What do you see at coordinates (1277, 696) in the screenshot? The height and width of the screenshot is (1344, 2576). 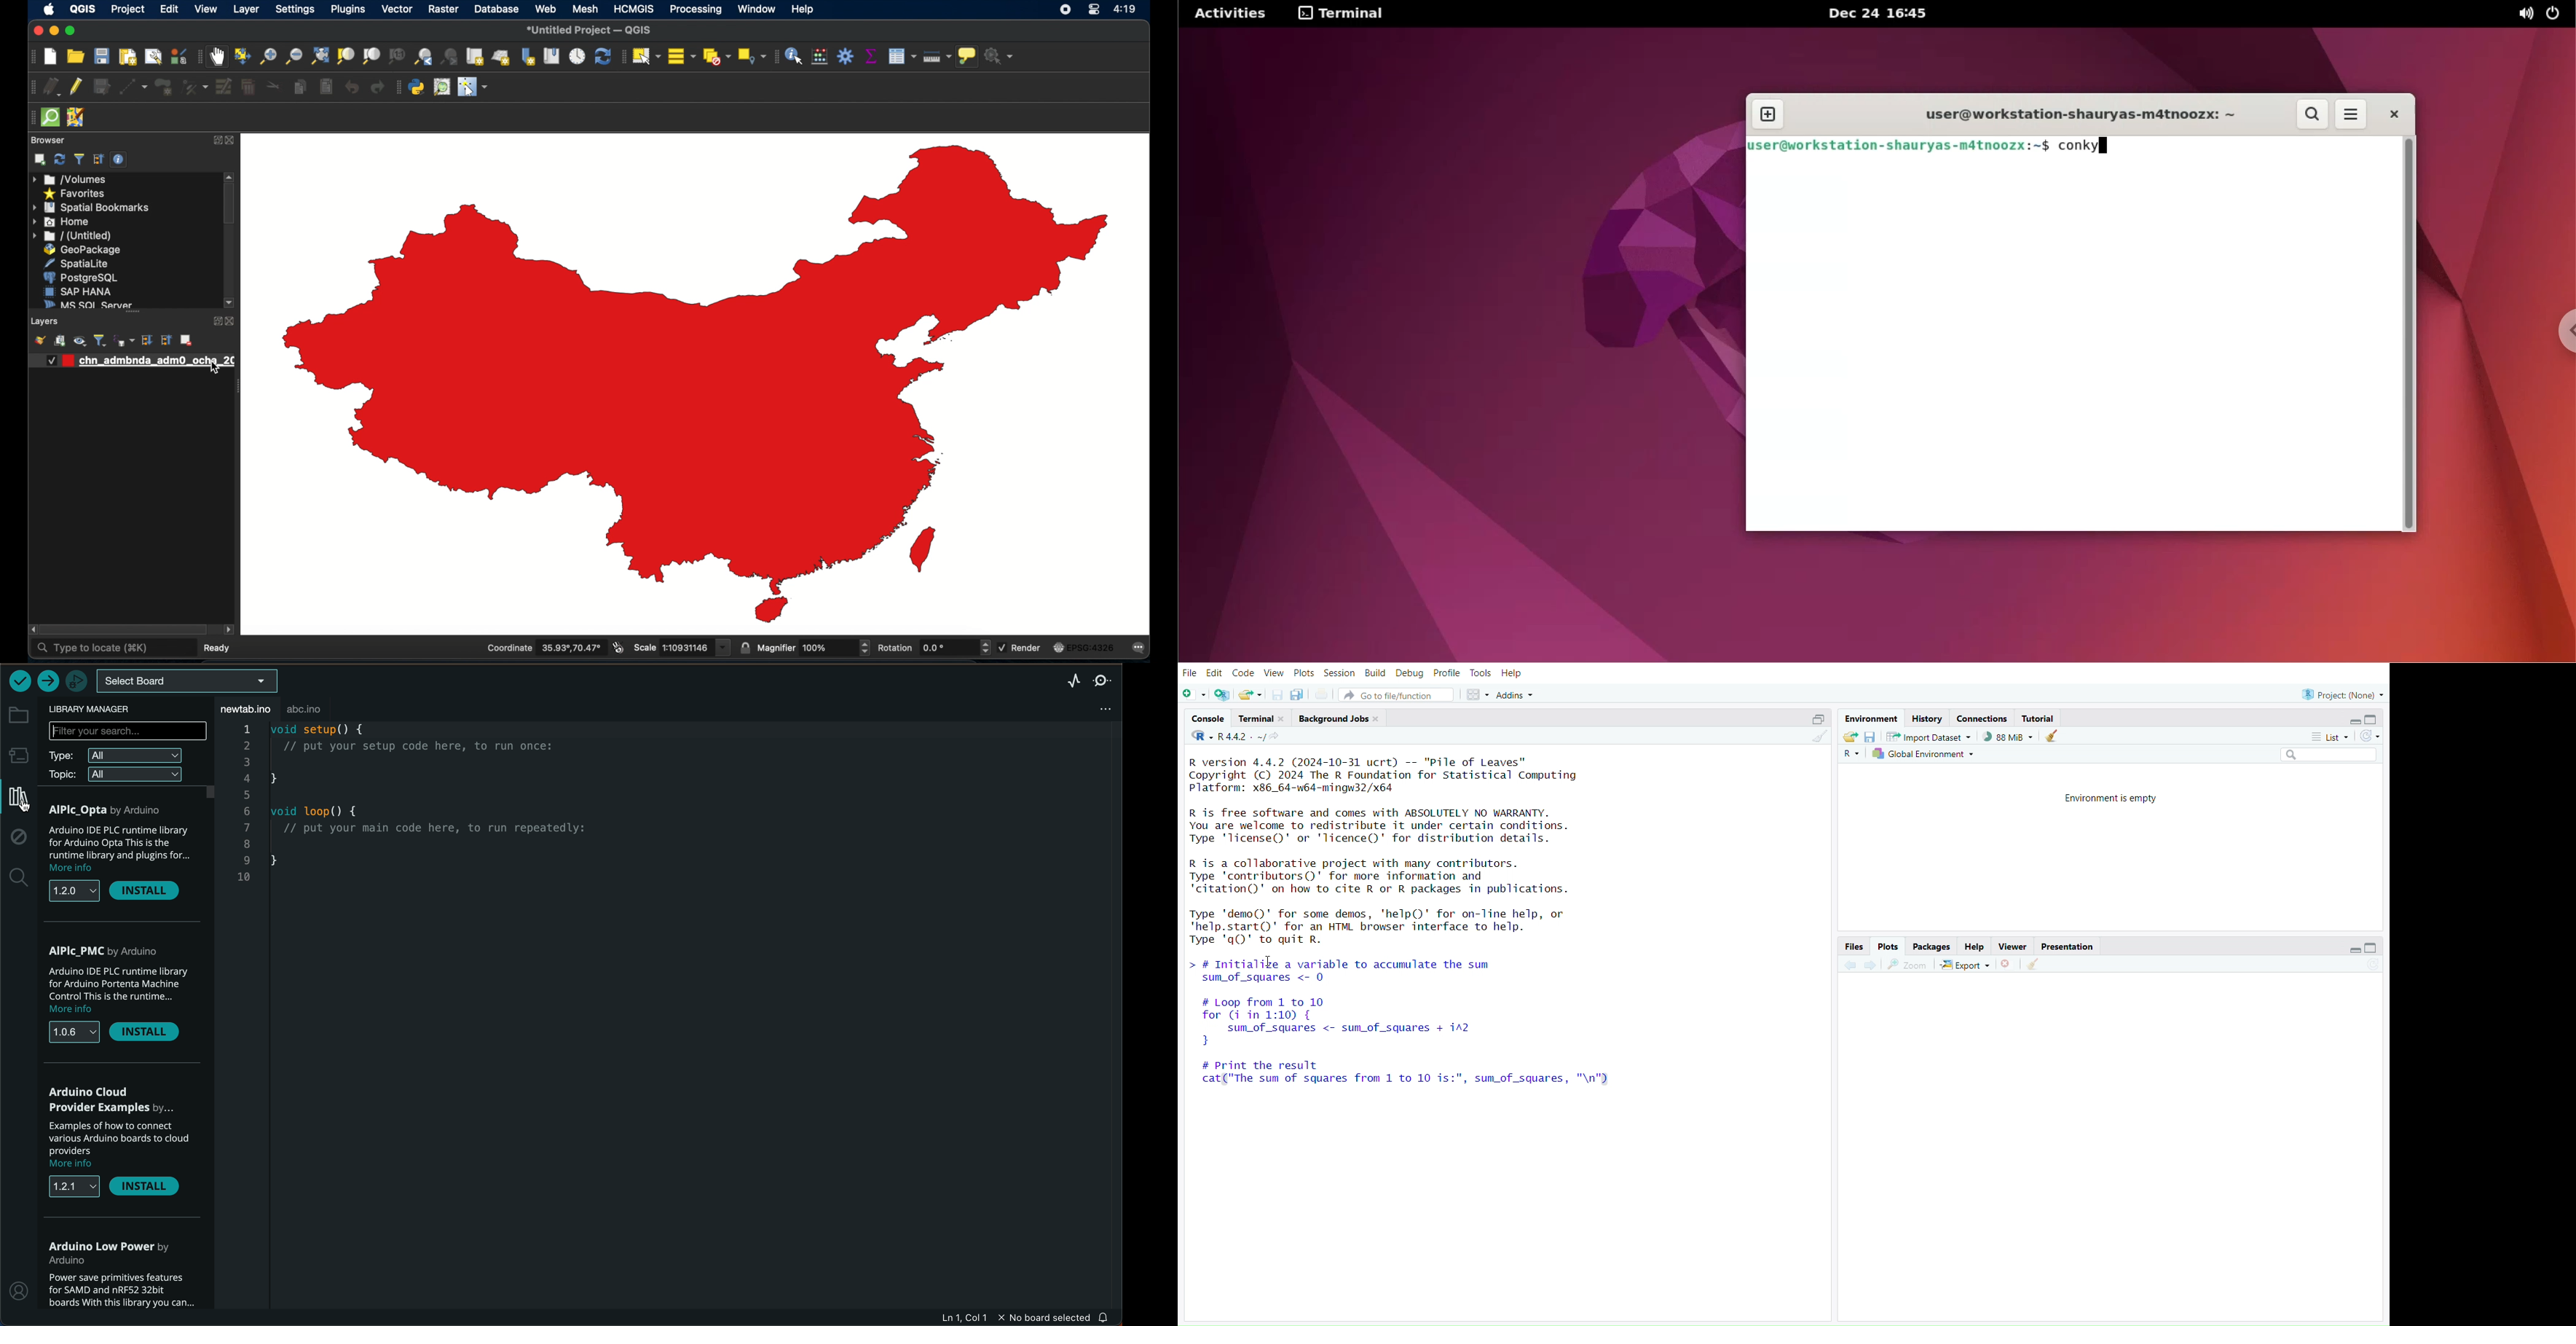 I see `save current document` at bounding box center [1277, 696].